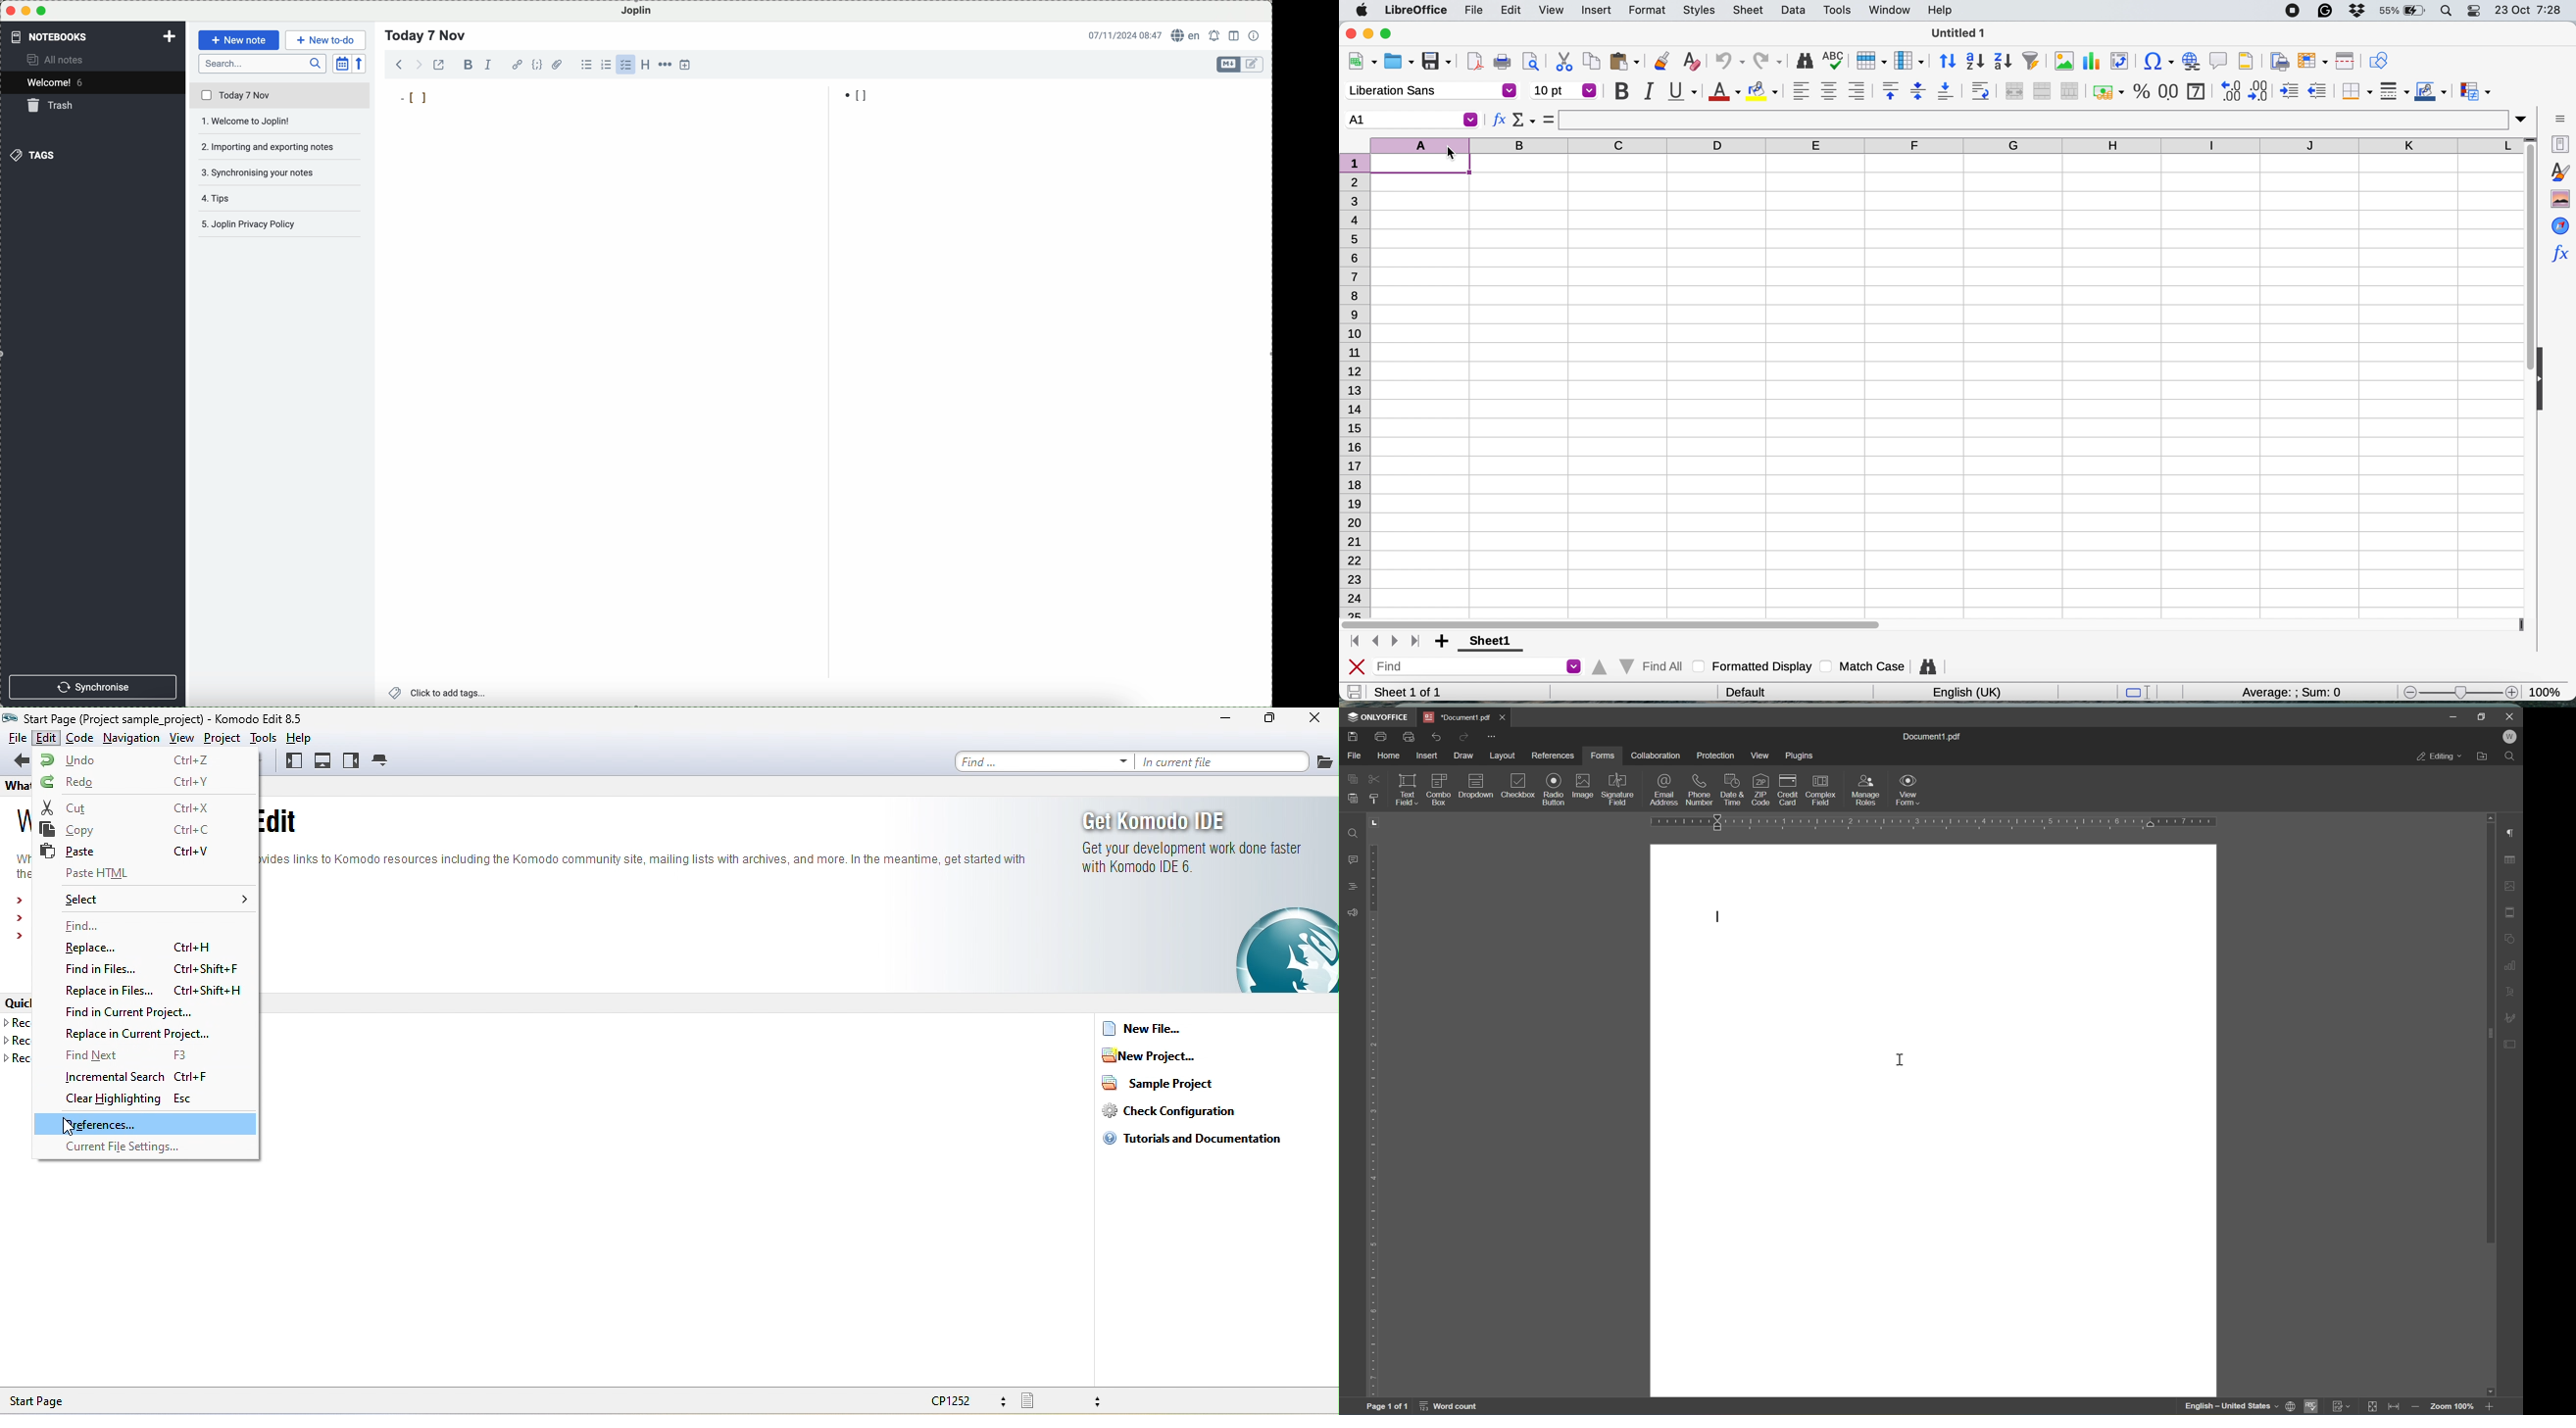 Image resolution: width=2576 pixels, height=1428 pixels. What do you see at coordinates (1462, 738) in the screenshot?
I see `redo` at bounding box center [1462, 738].